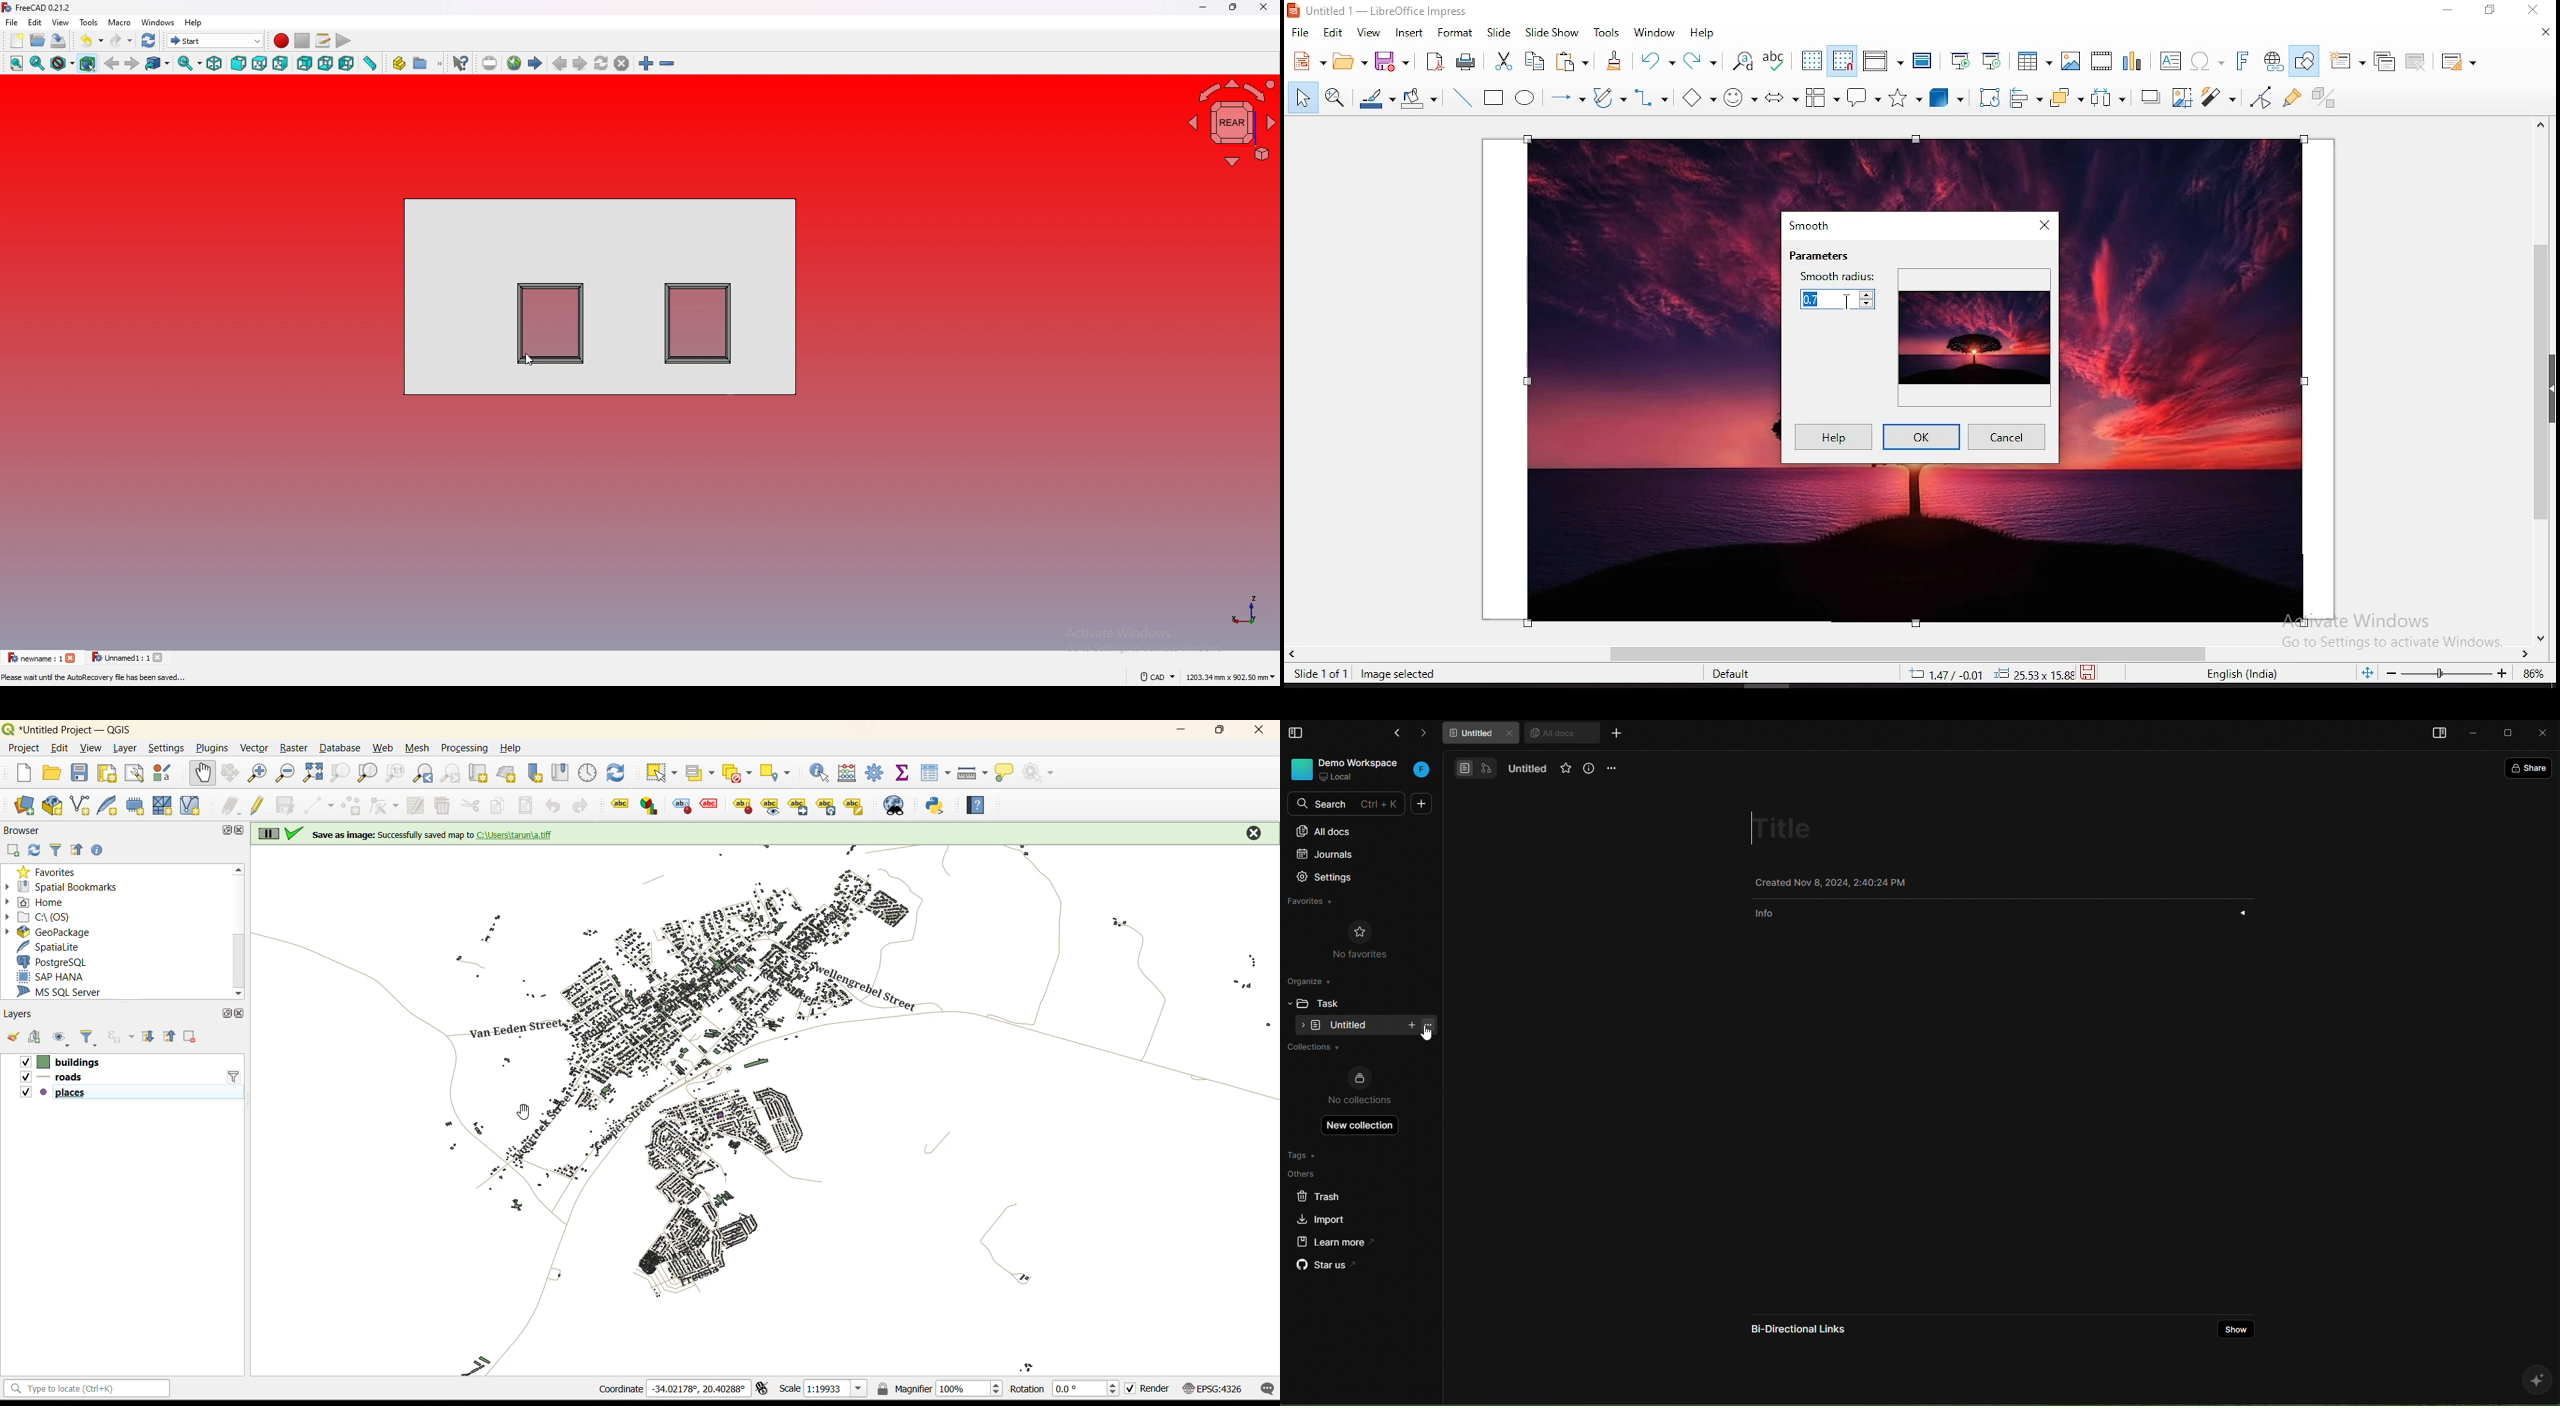 This screenshot has height=1428, width=2576. Describe the element at coordinates (368, 774) in the screenshot. I see `zoom layer` at that location.